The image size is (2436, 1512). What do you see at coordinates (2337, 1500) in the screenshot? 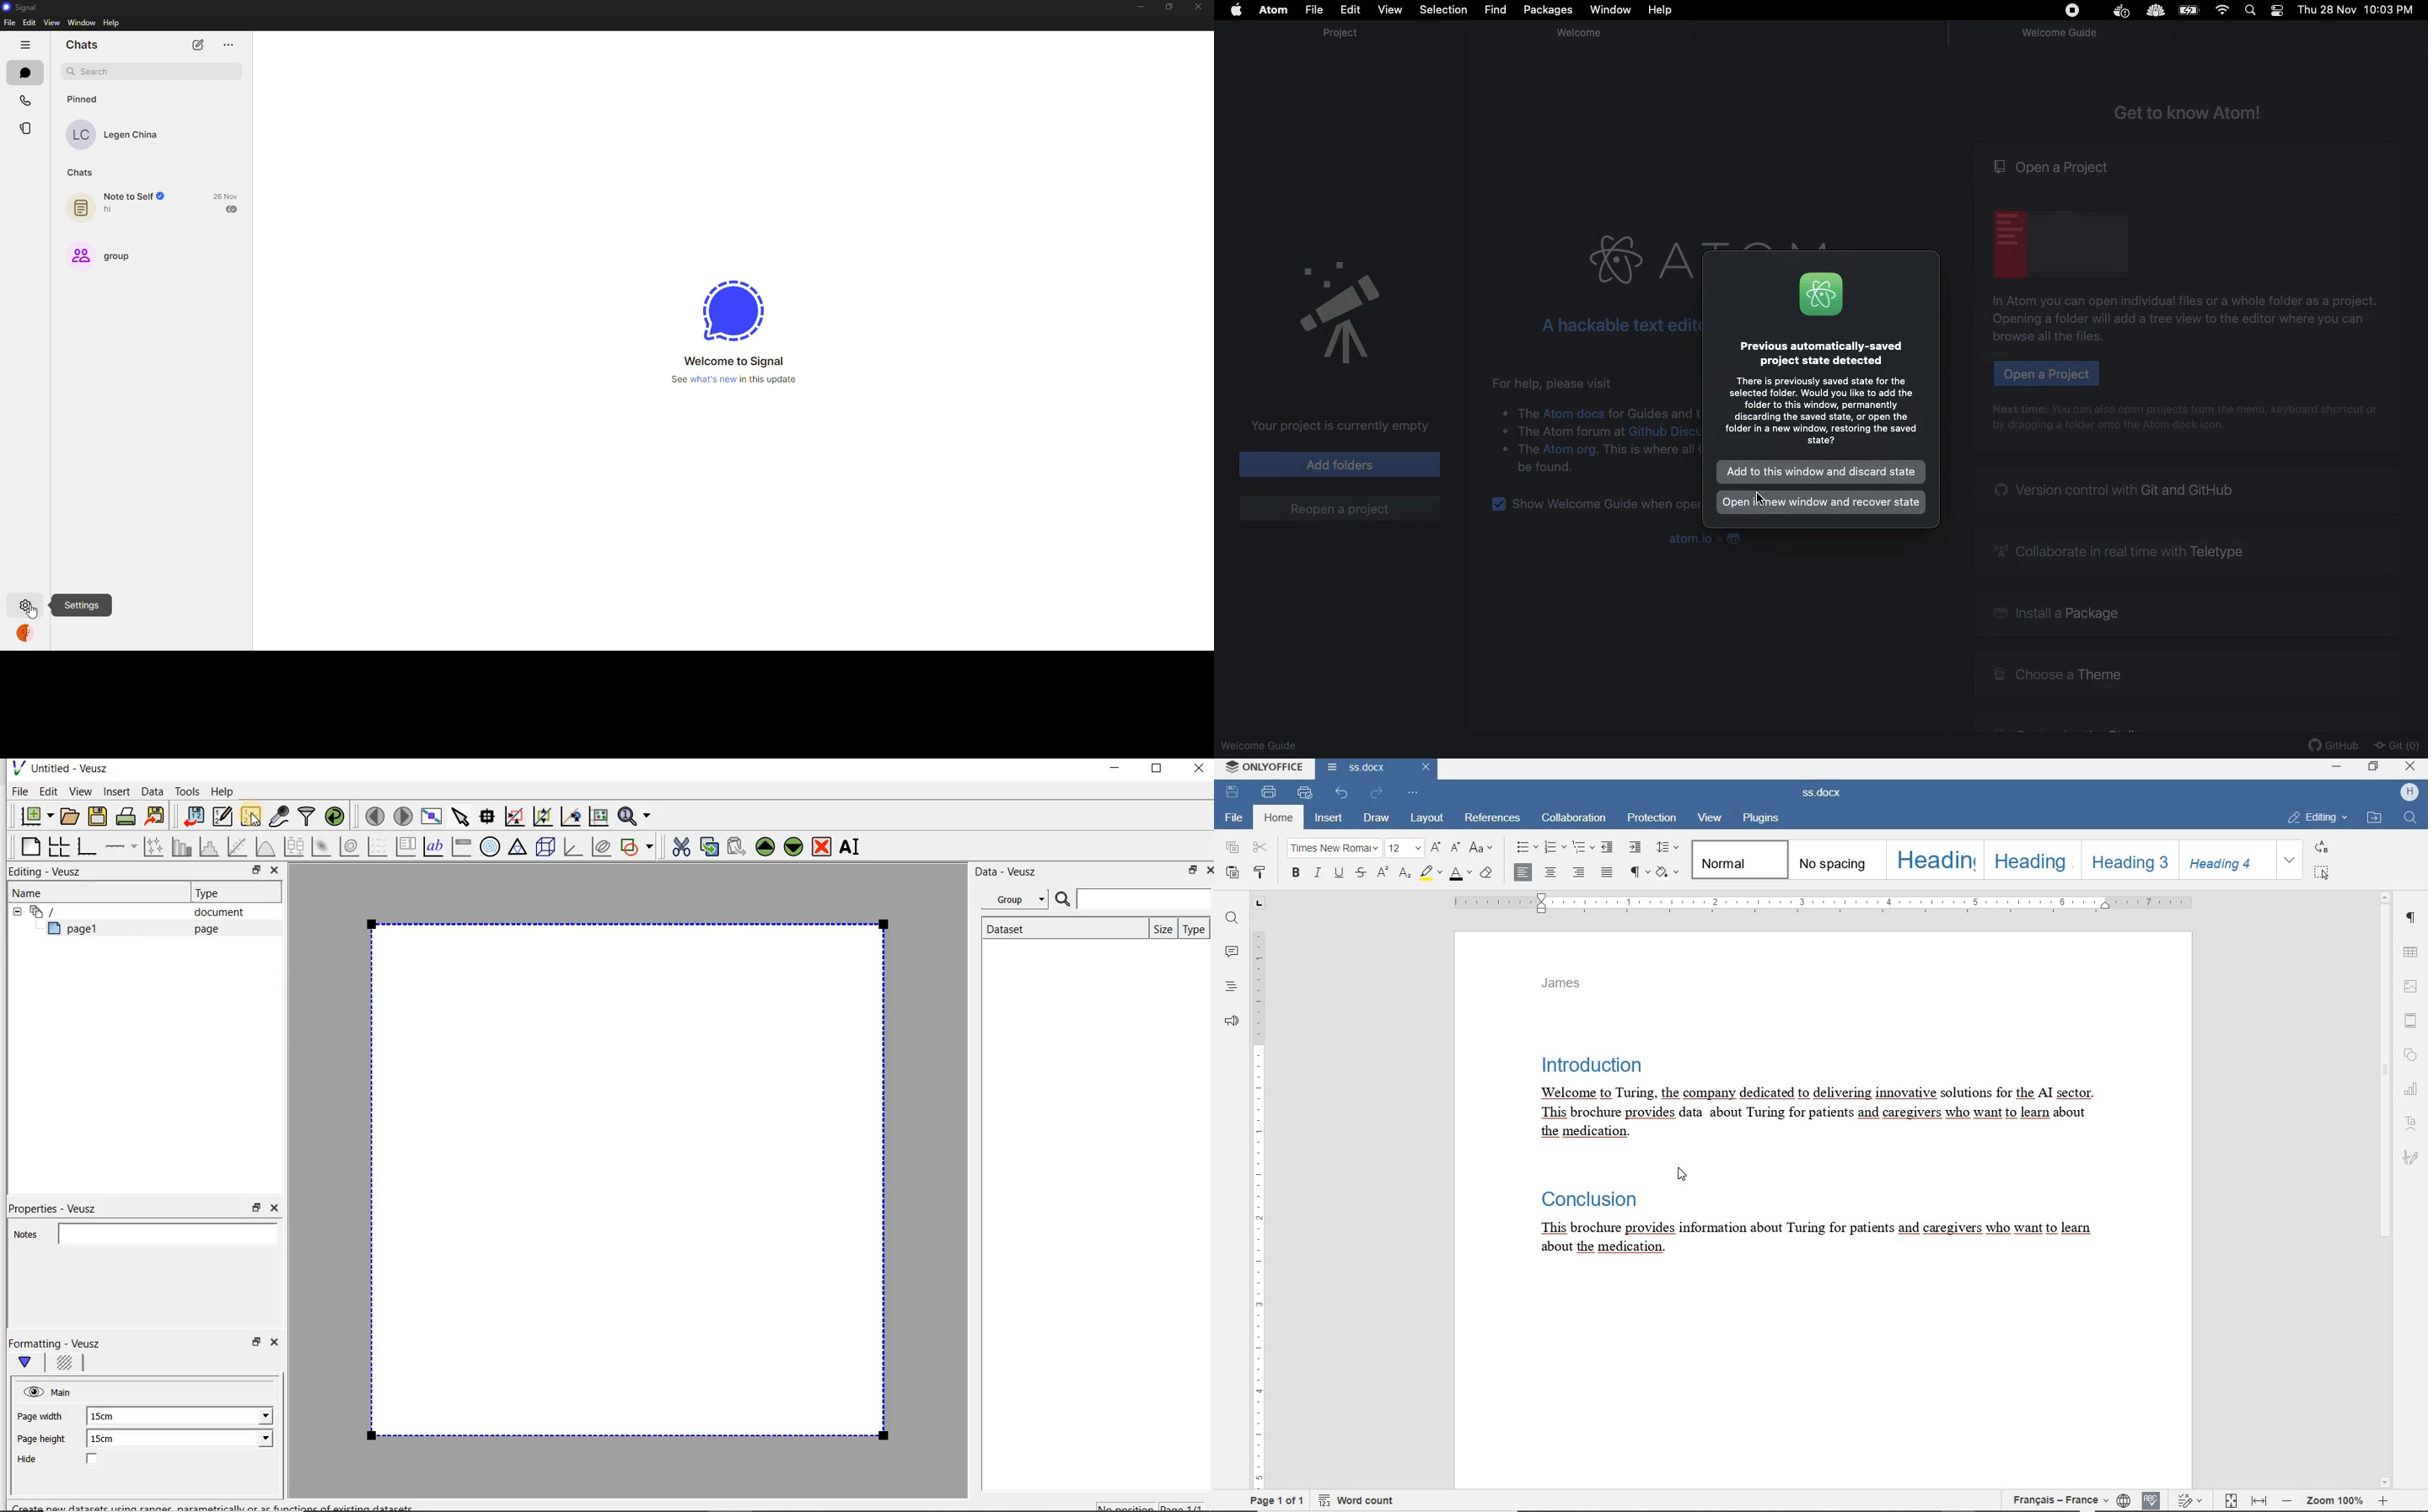
I see `ZOOM OUT OR ZOOM IN` at bounding box center [2337, 1500].